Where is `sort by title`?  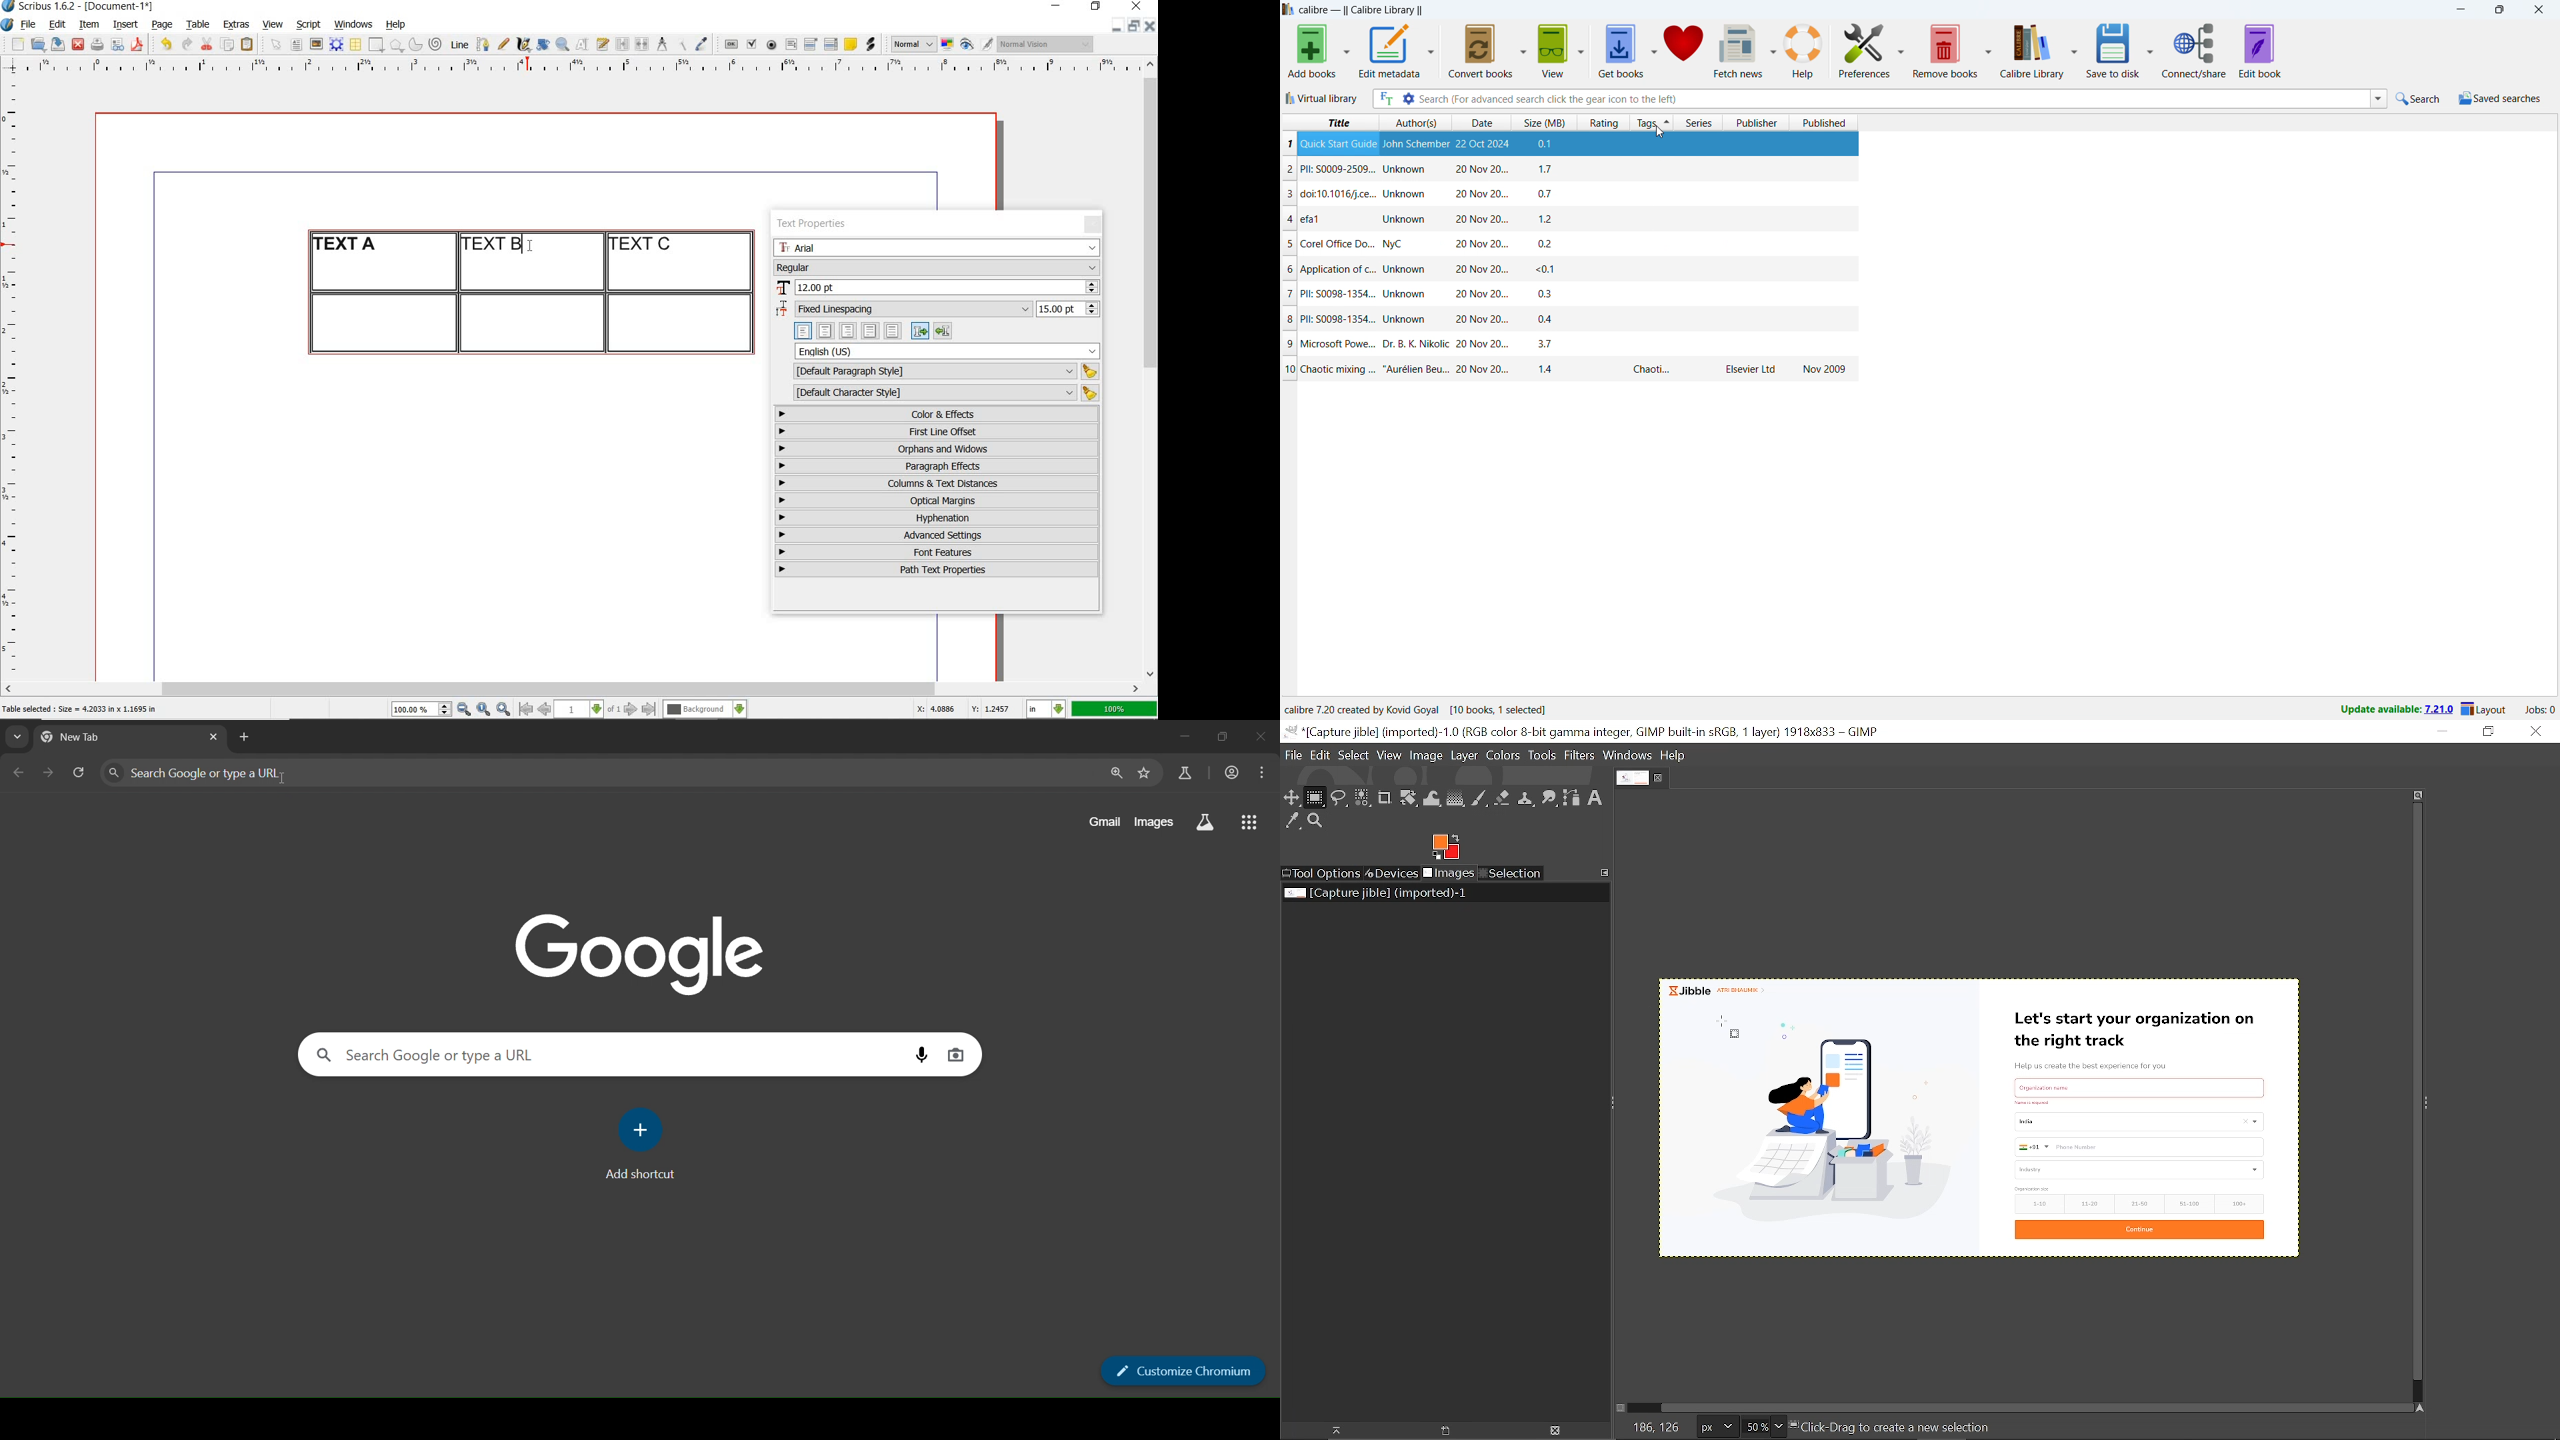
sort by title is located at coordinates (1329, 123).